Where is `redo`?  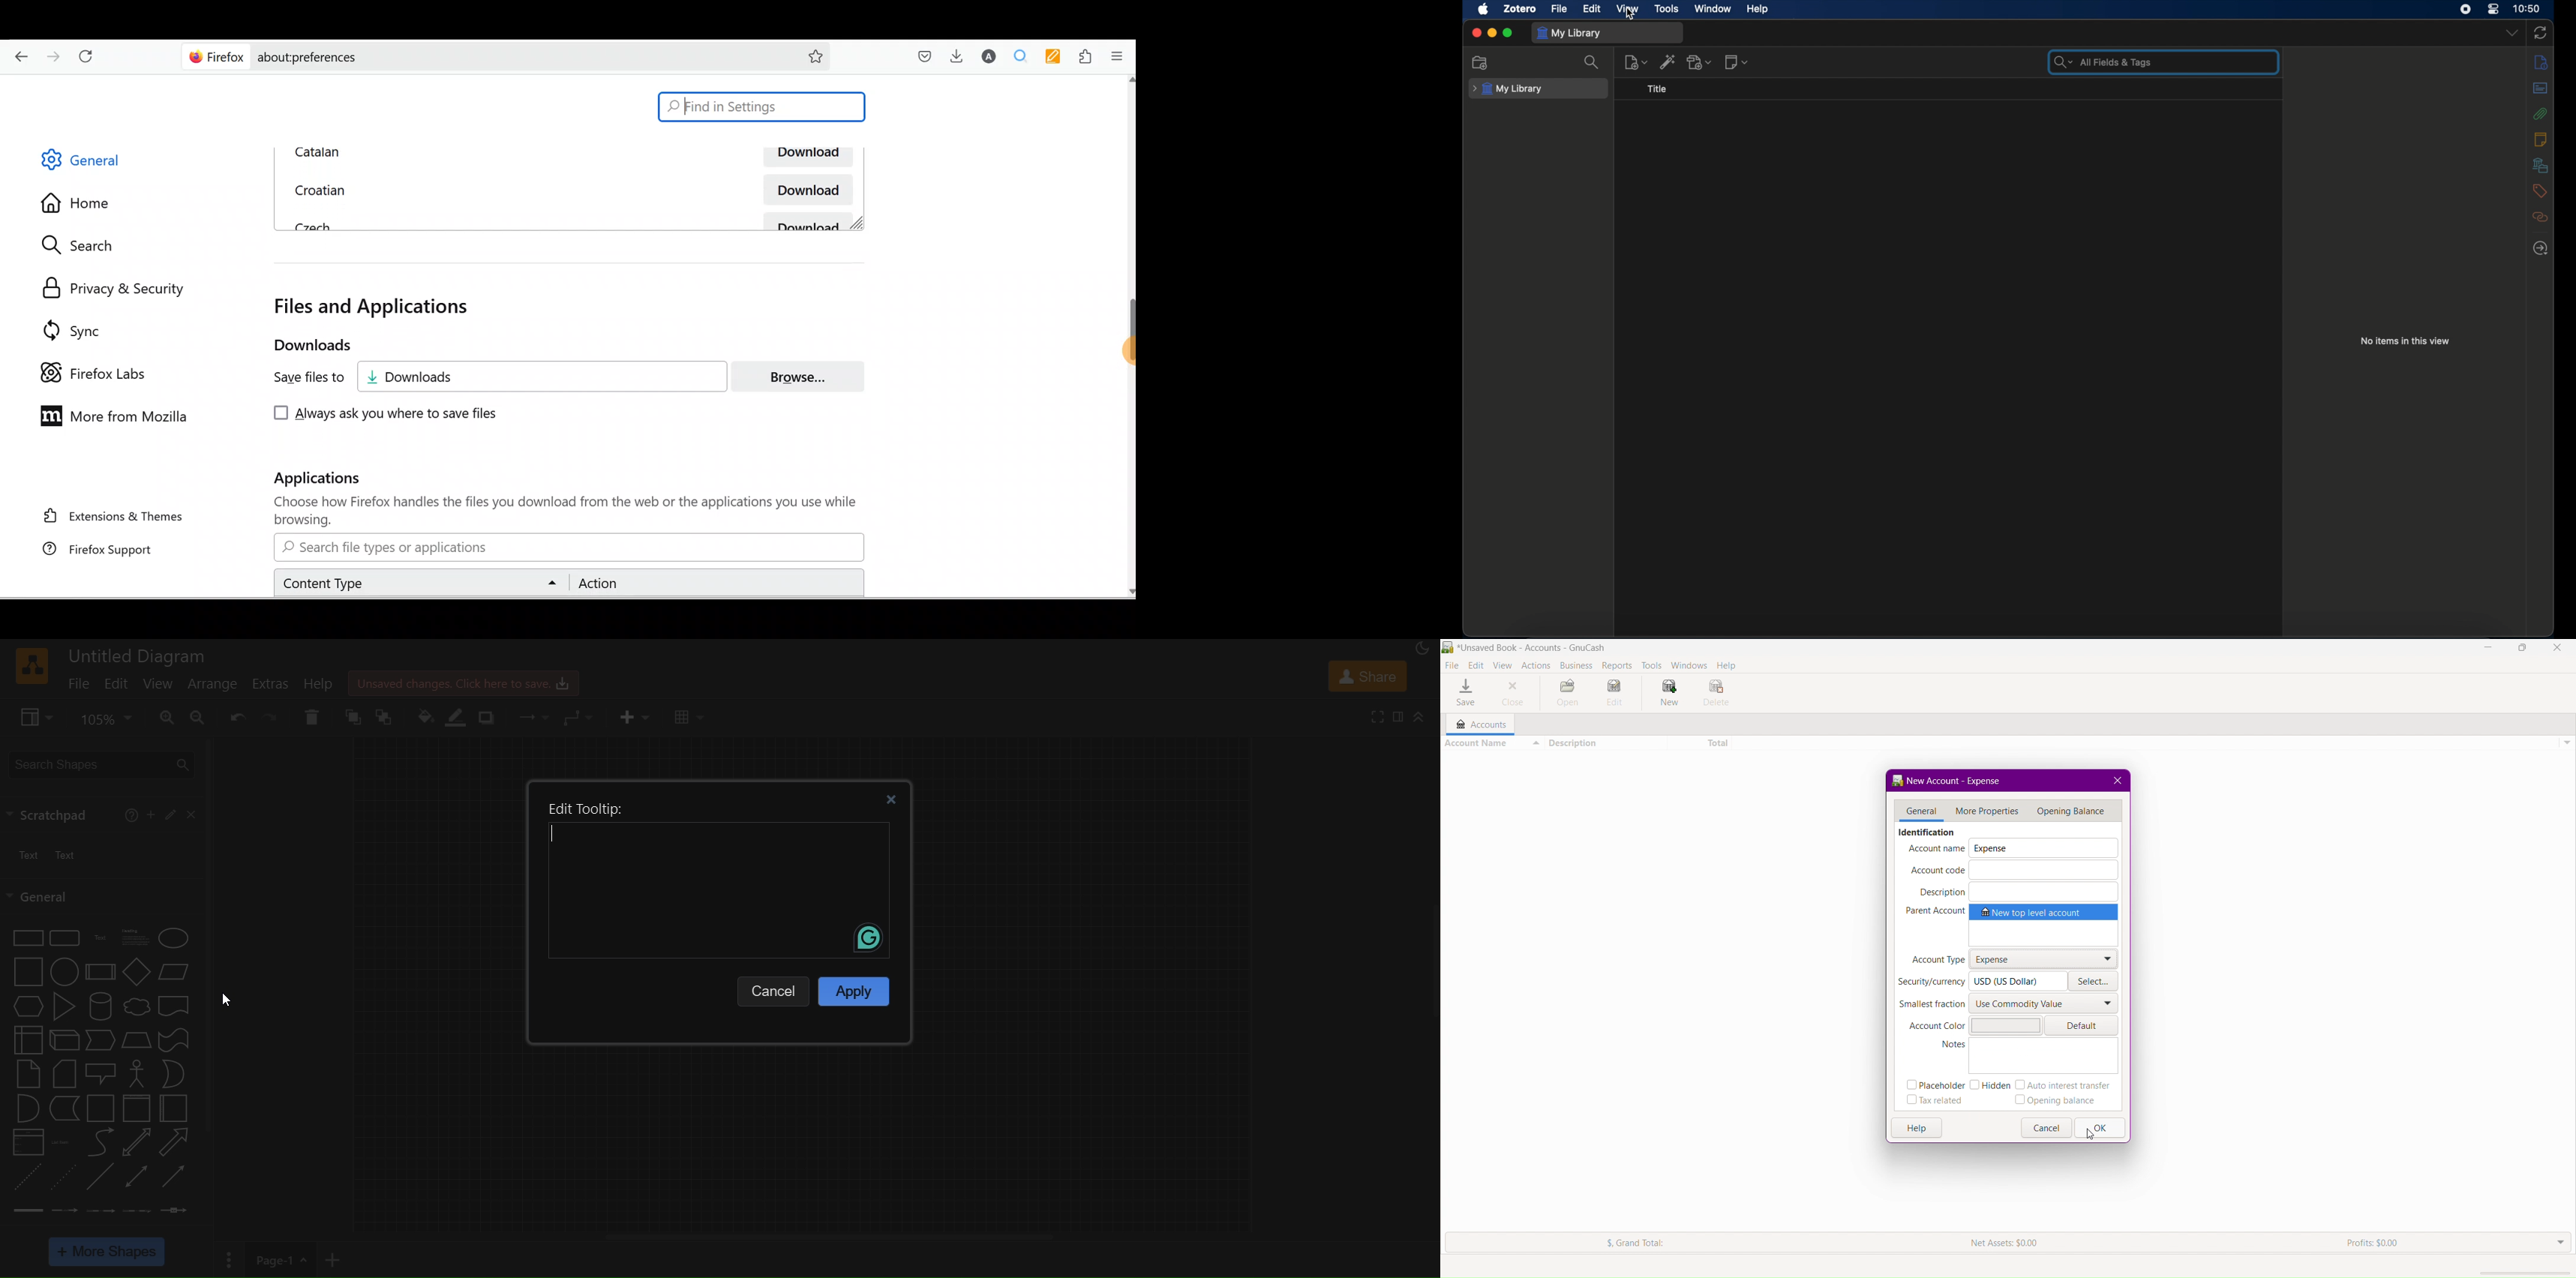 redo is located at coordinates (269, 716).